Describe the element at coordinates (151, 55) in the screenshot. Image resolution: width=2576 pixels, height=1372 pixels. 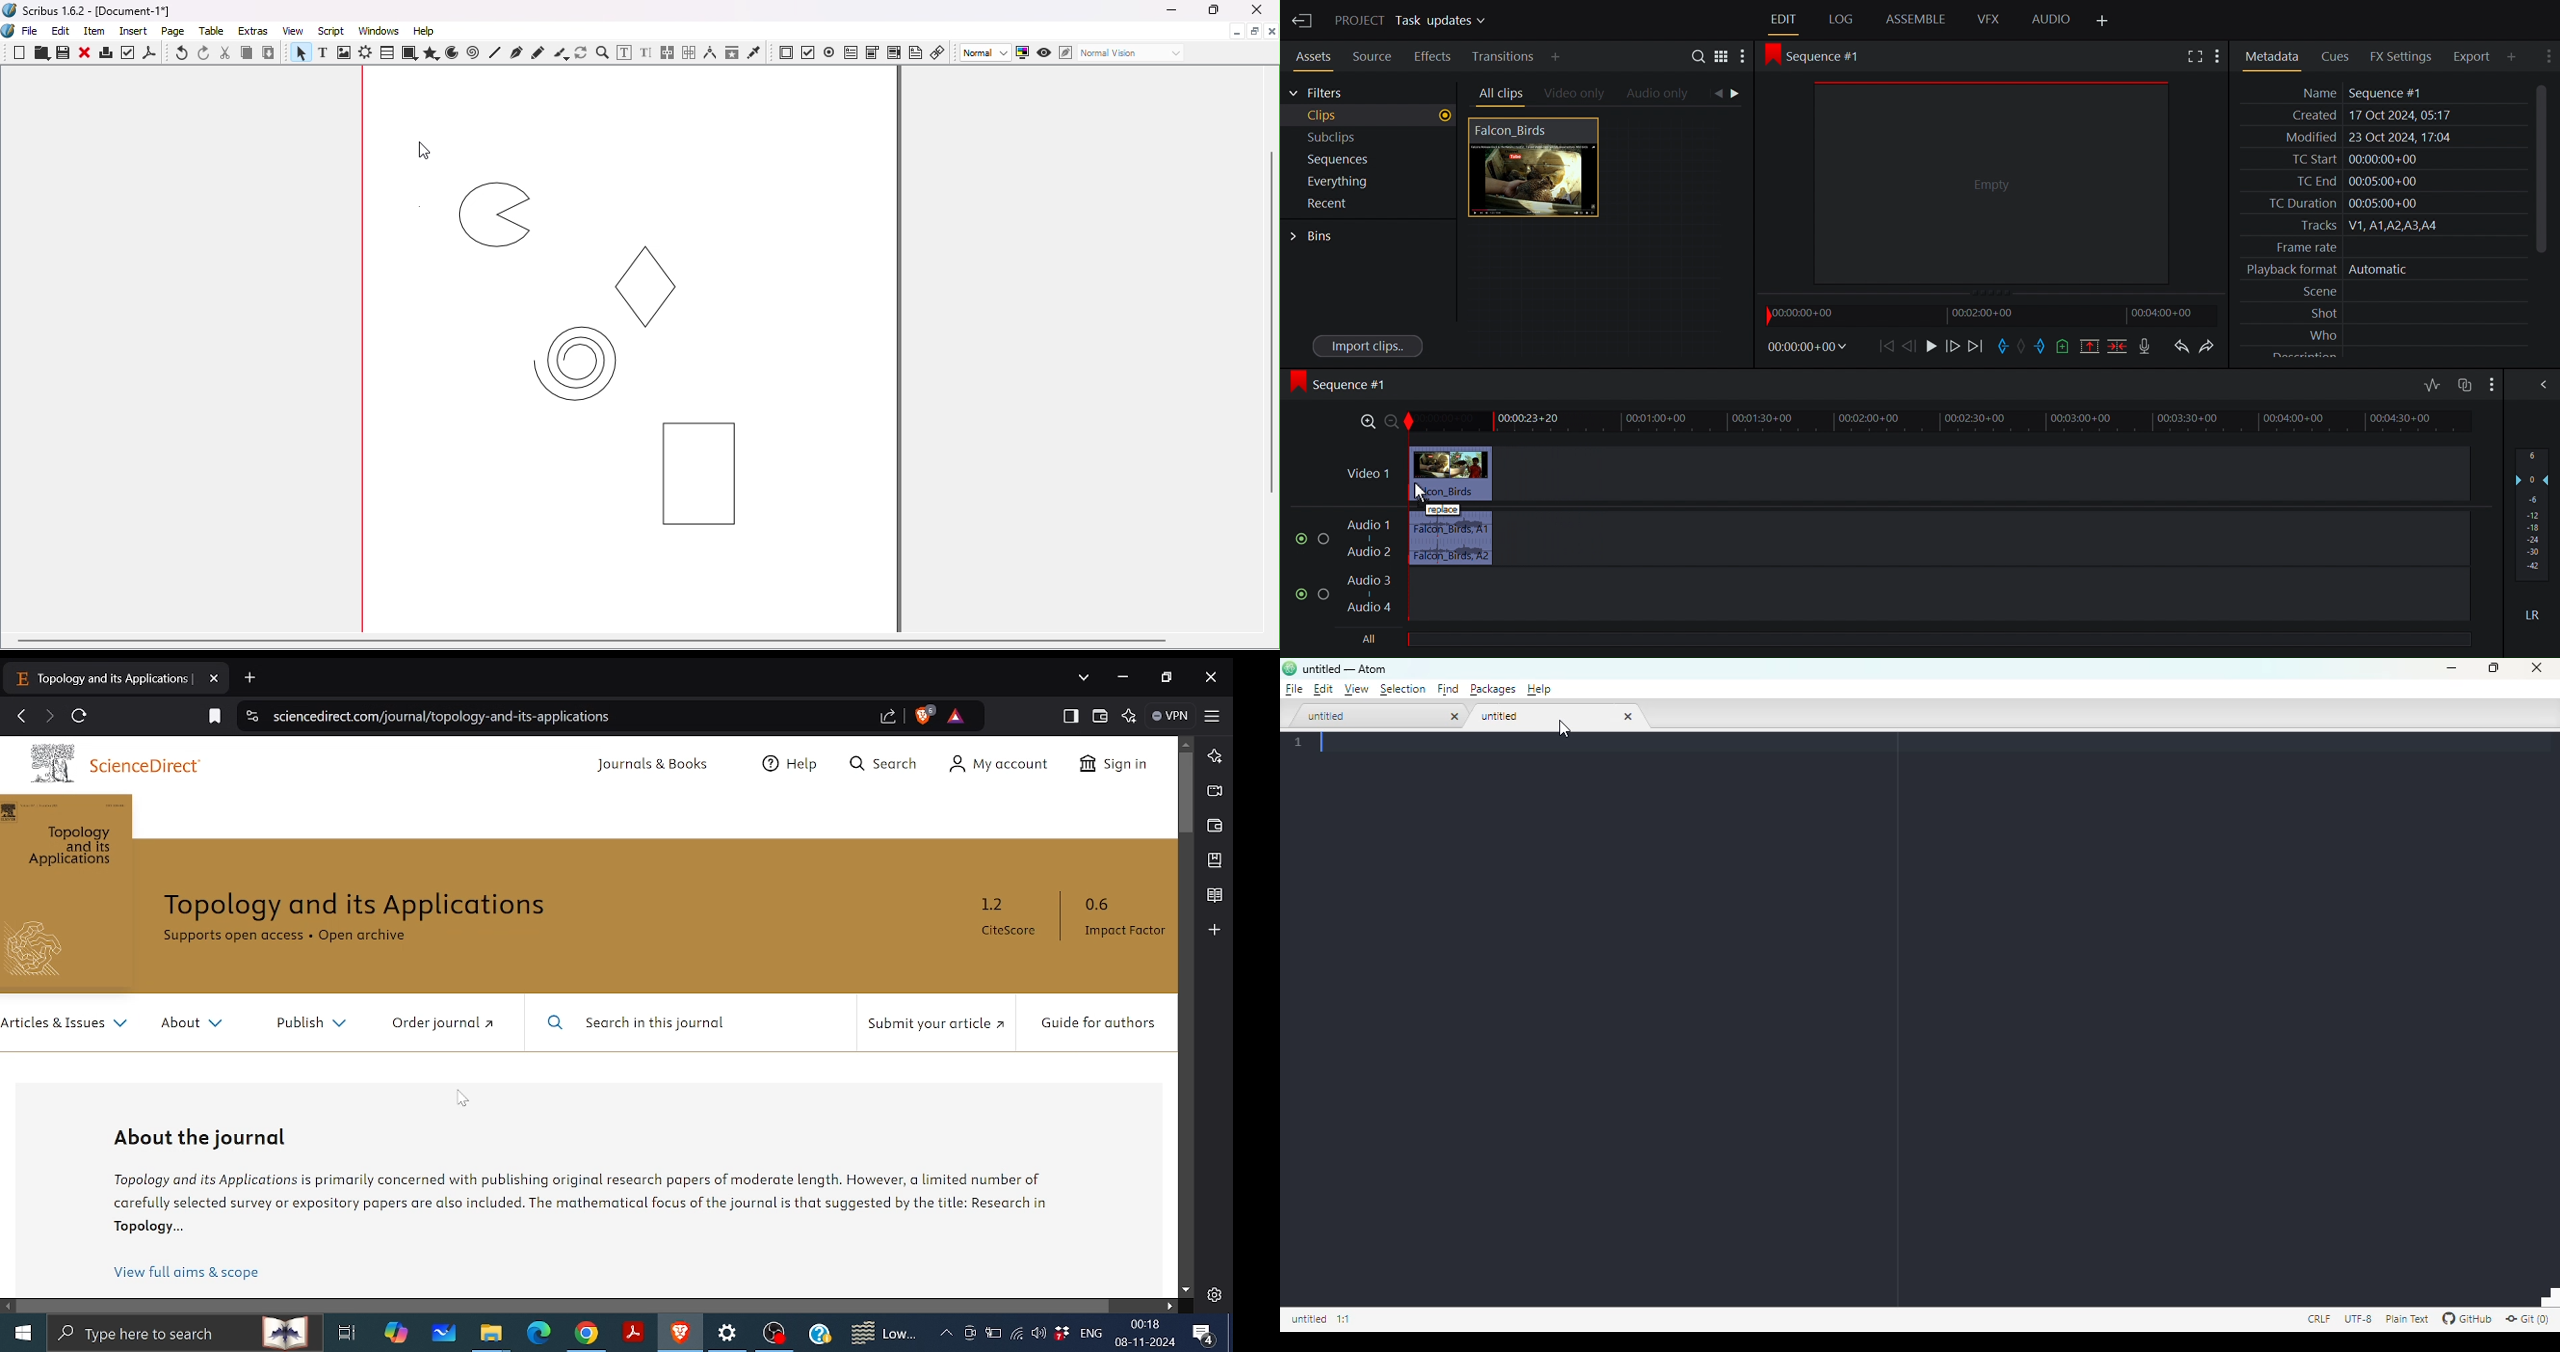
I see `save as PDF` at that location.